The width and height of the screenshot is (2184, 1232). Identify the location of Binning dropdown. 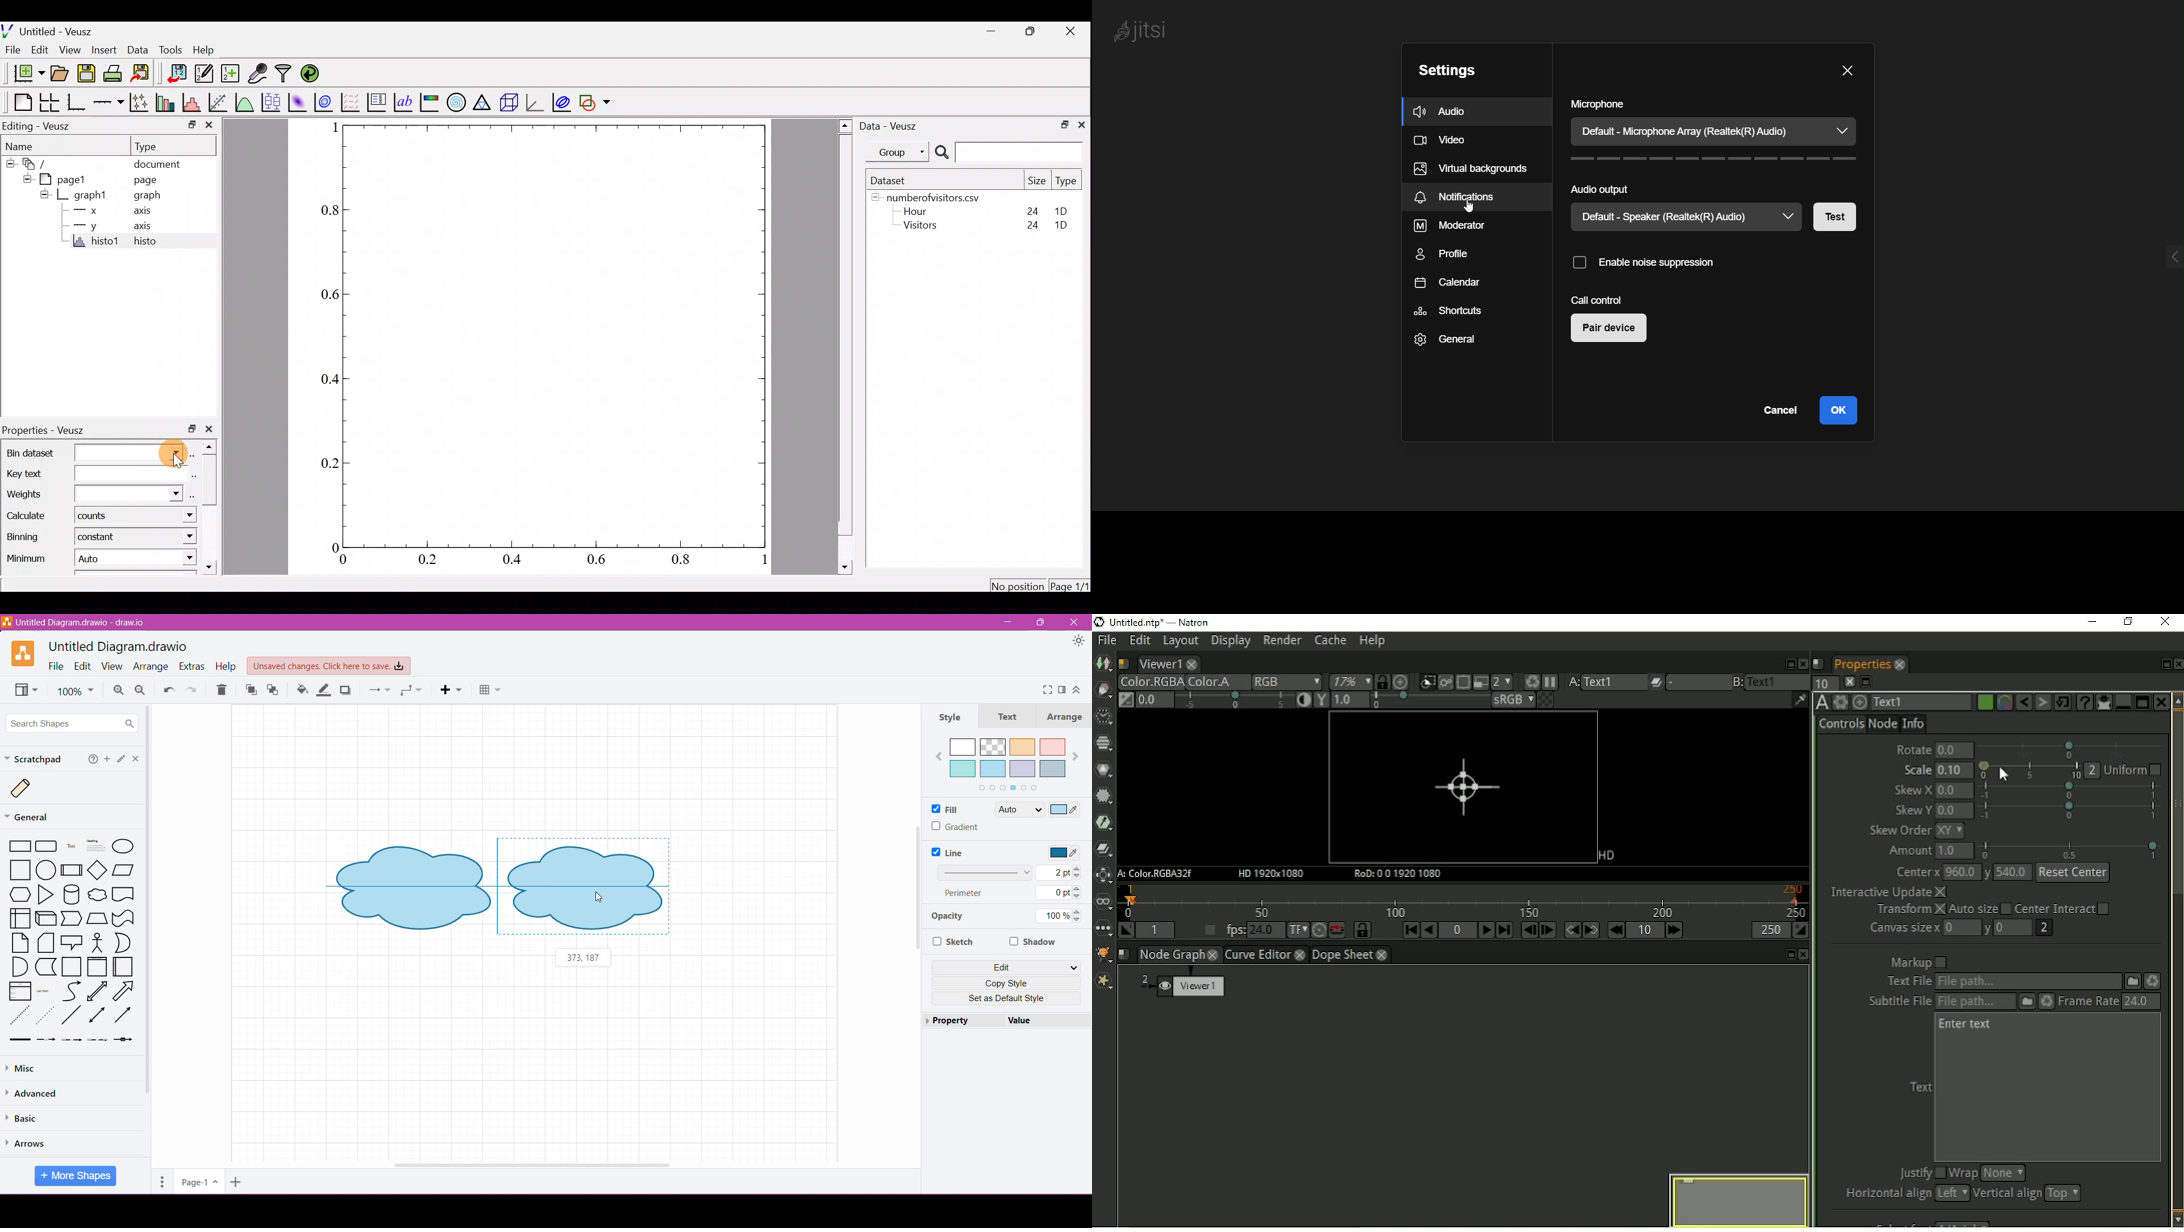
(171, 536).